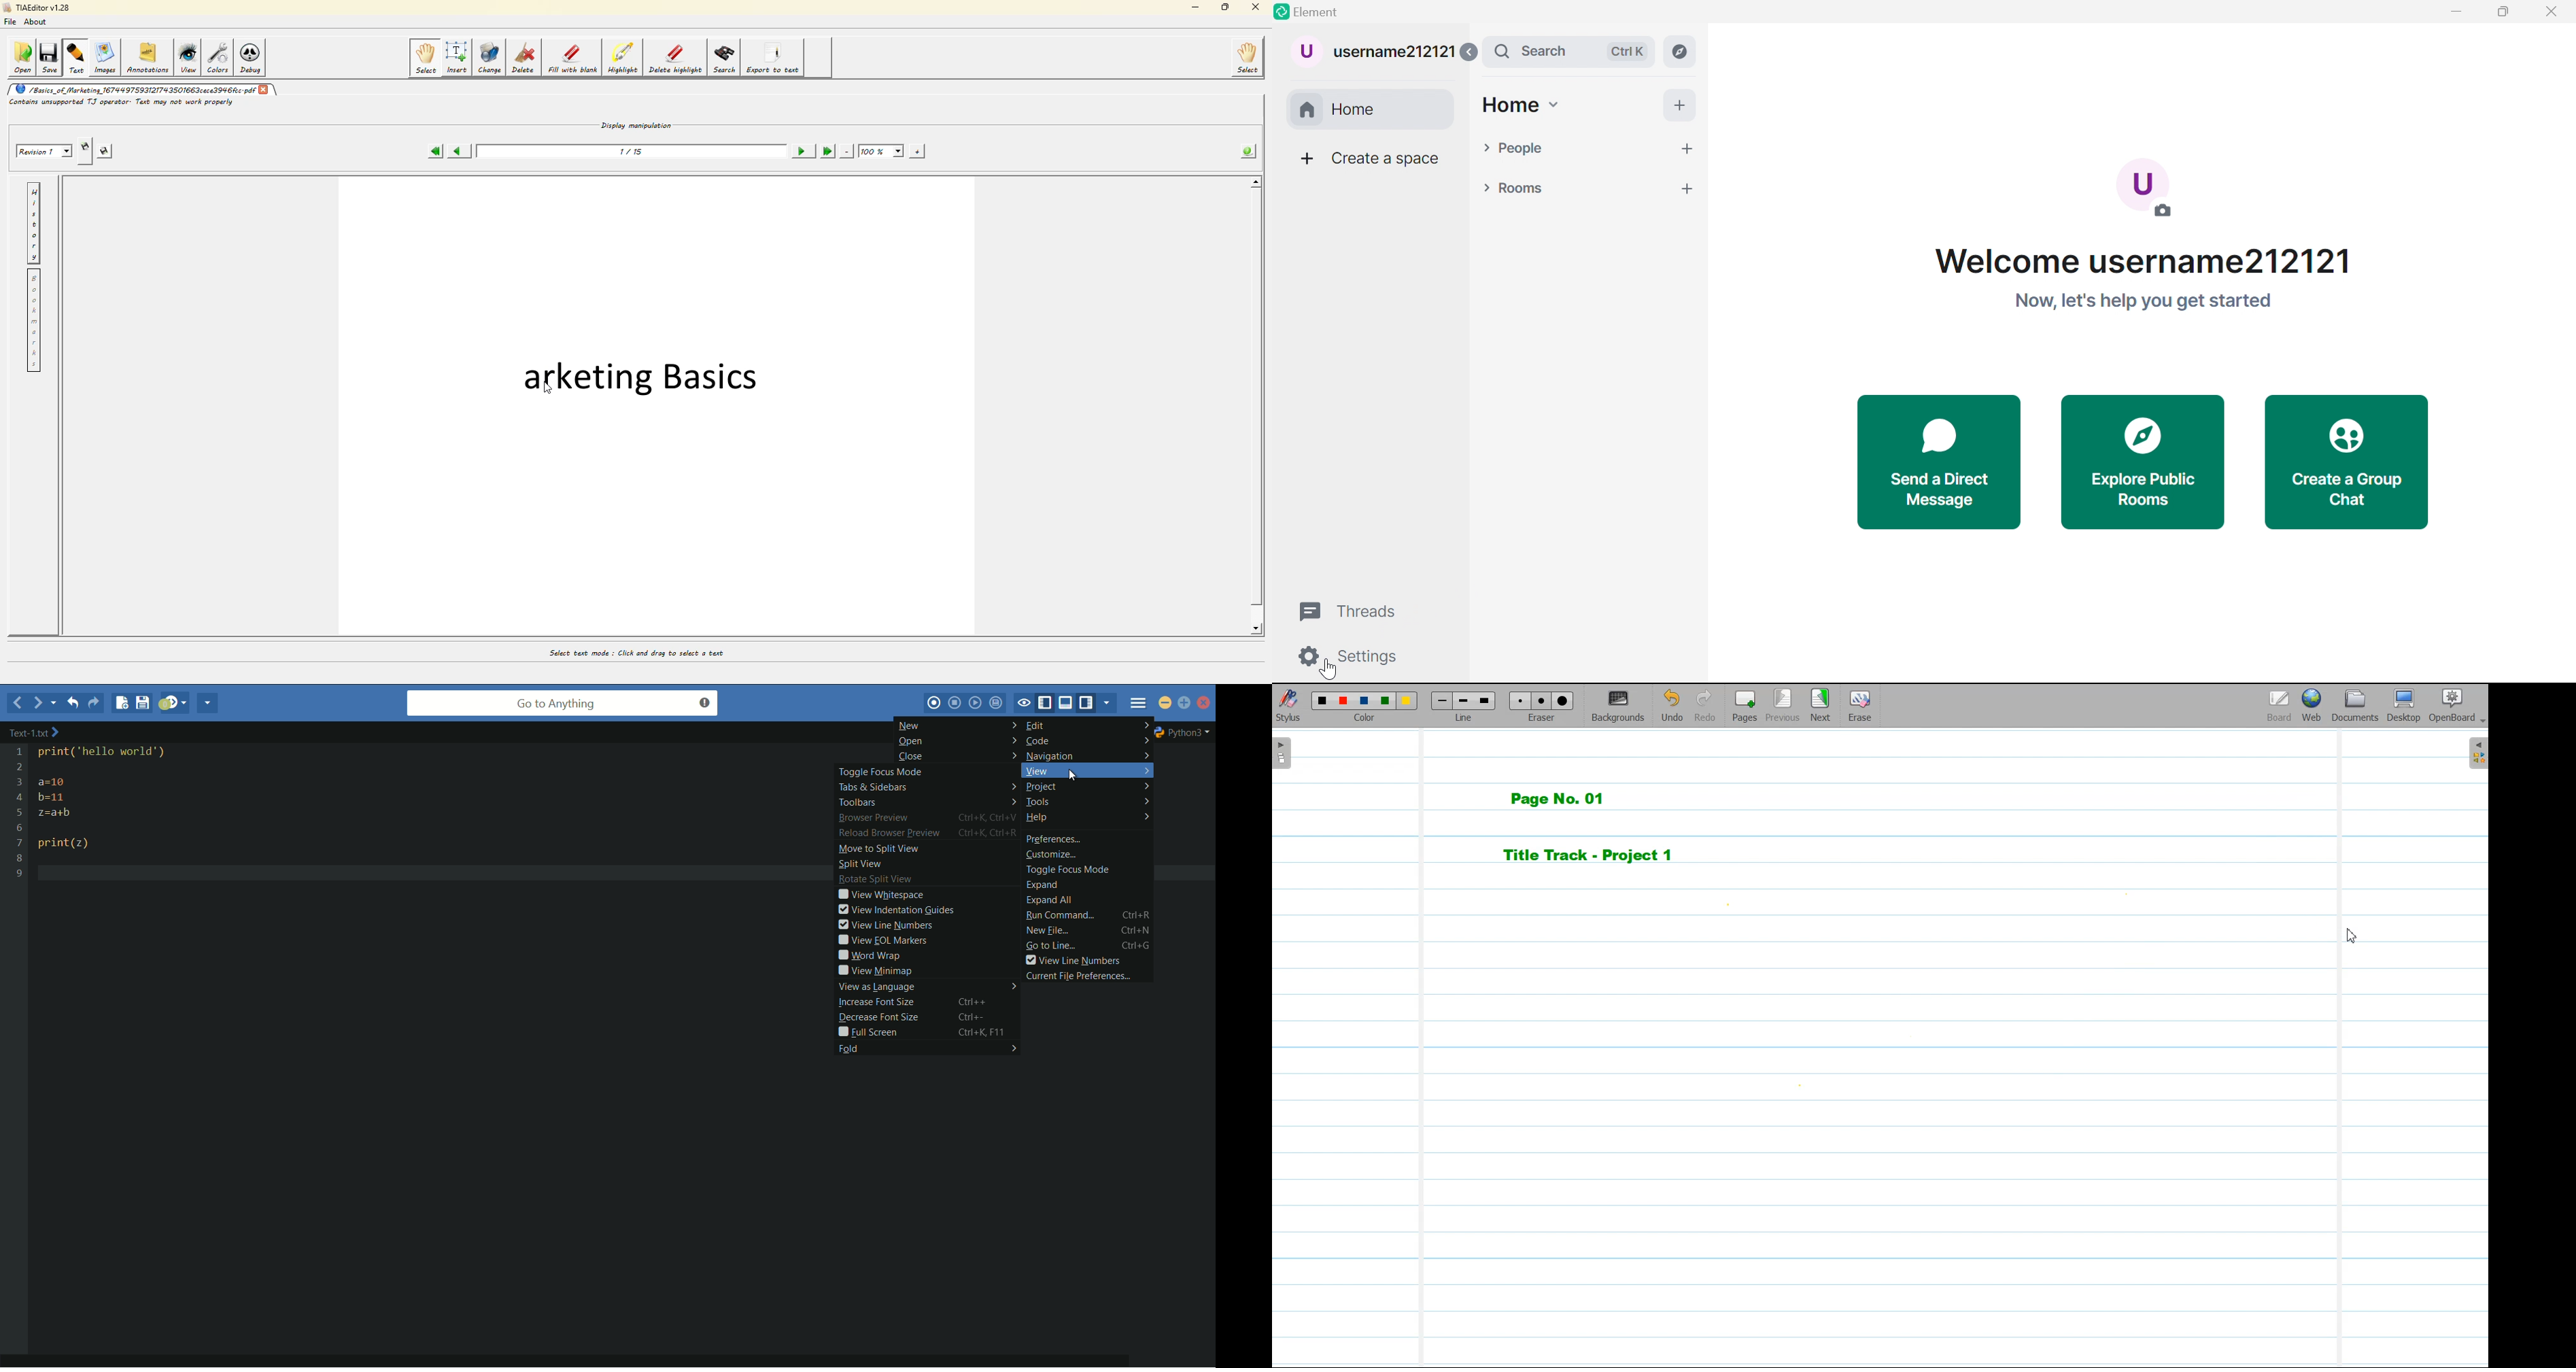  I want to click on Open Board, so click(2451, 706).